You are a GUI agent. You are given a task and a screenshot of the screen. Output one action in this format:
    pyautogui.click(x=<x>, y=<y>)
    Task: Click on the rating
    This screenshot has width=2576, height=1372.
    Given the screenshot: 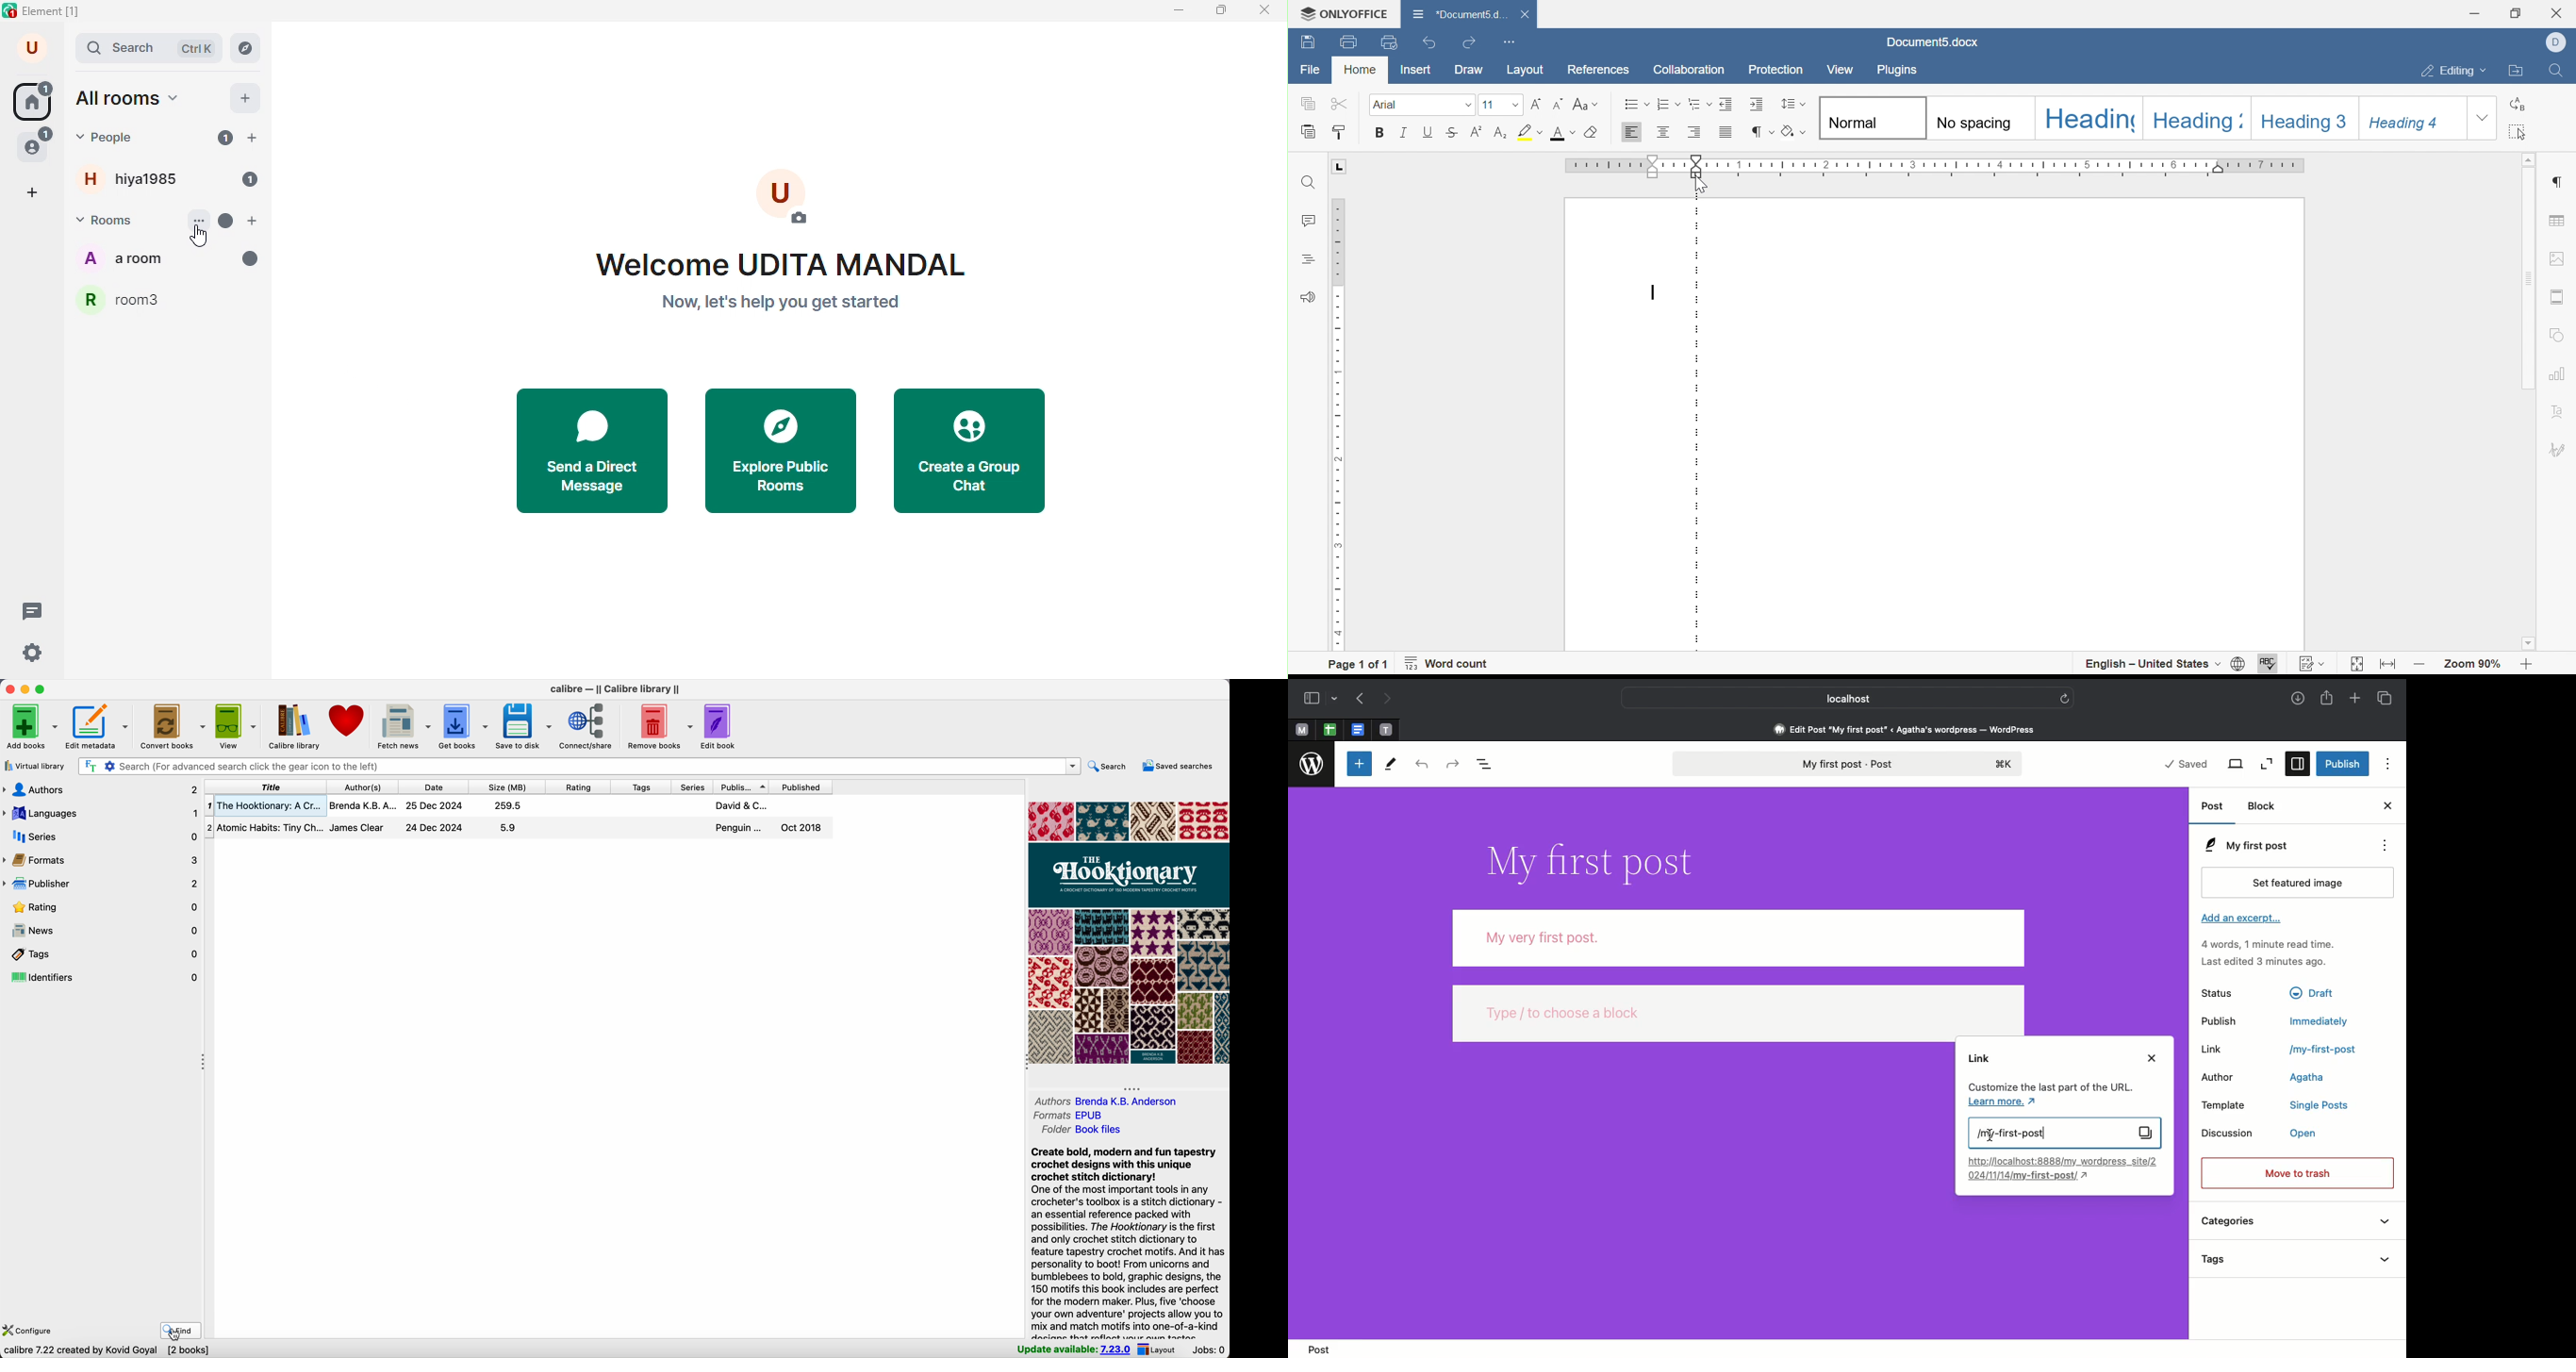 What is the action you would take?
    pyautogui.click(x=581, y=788)
    